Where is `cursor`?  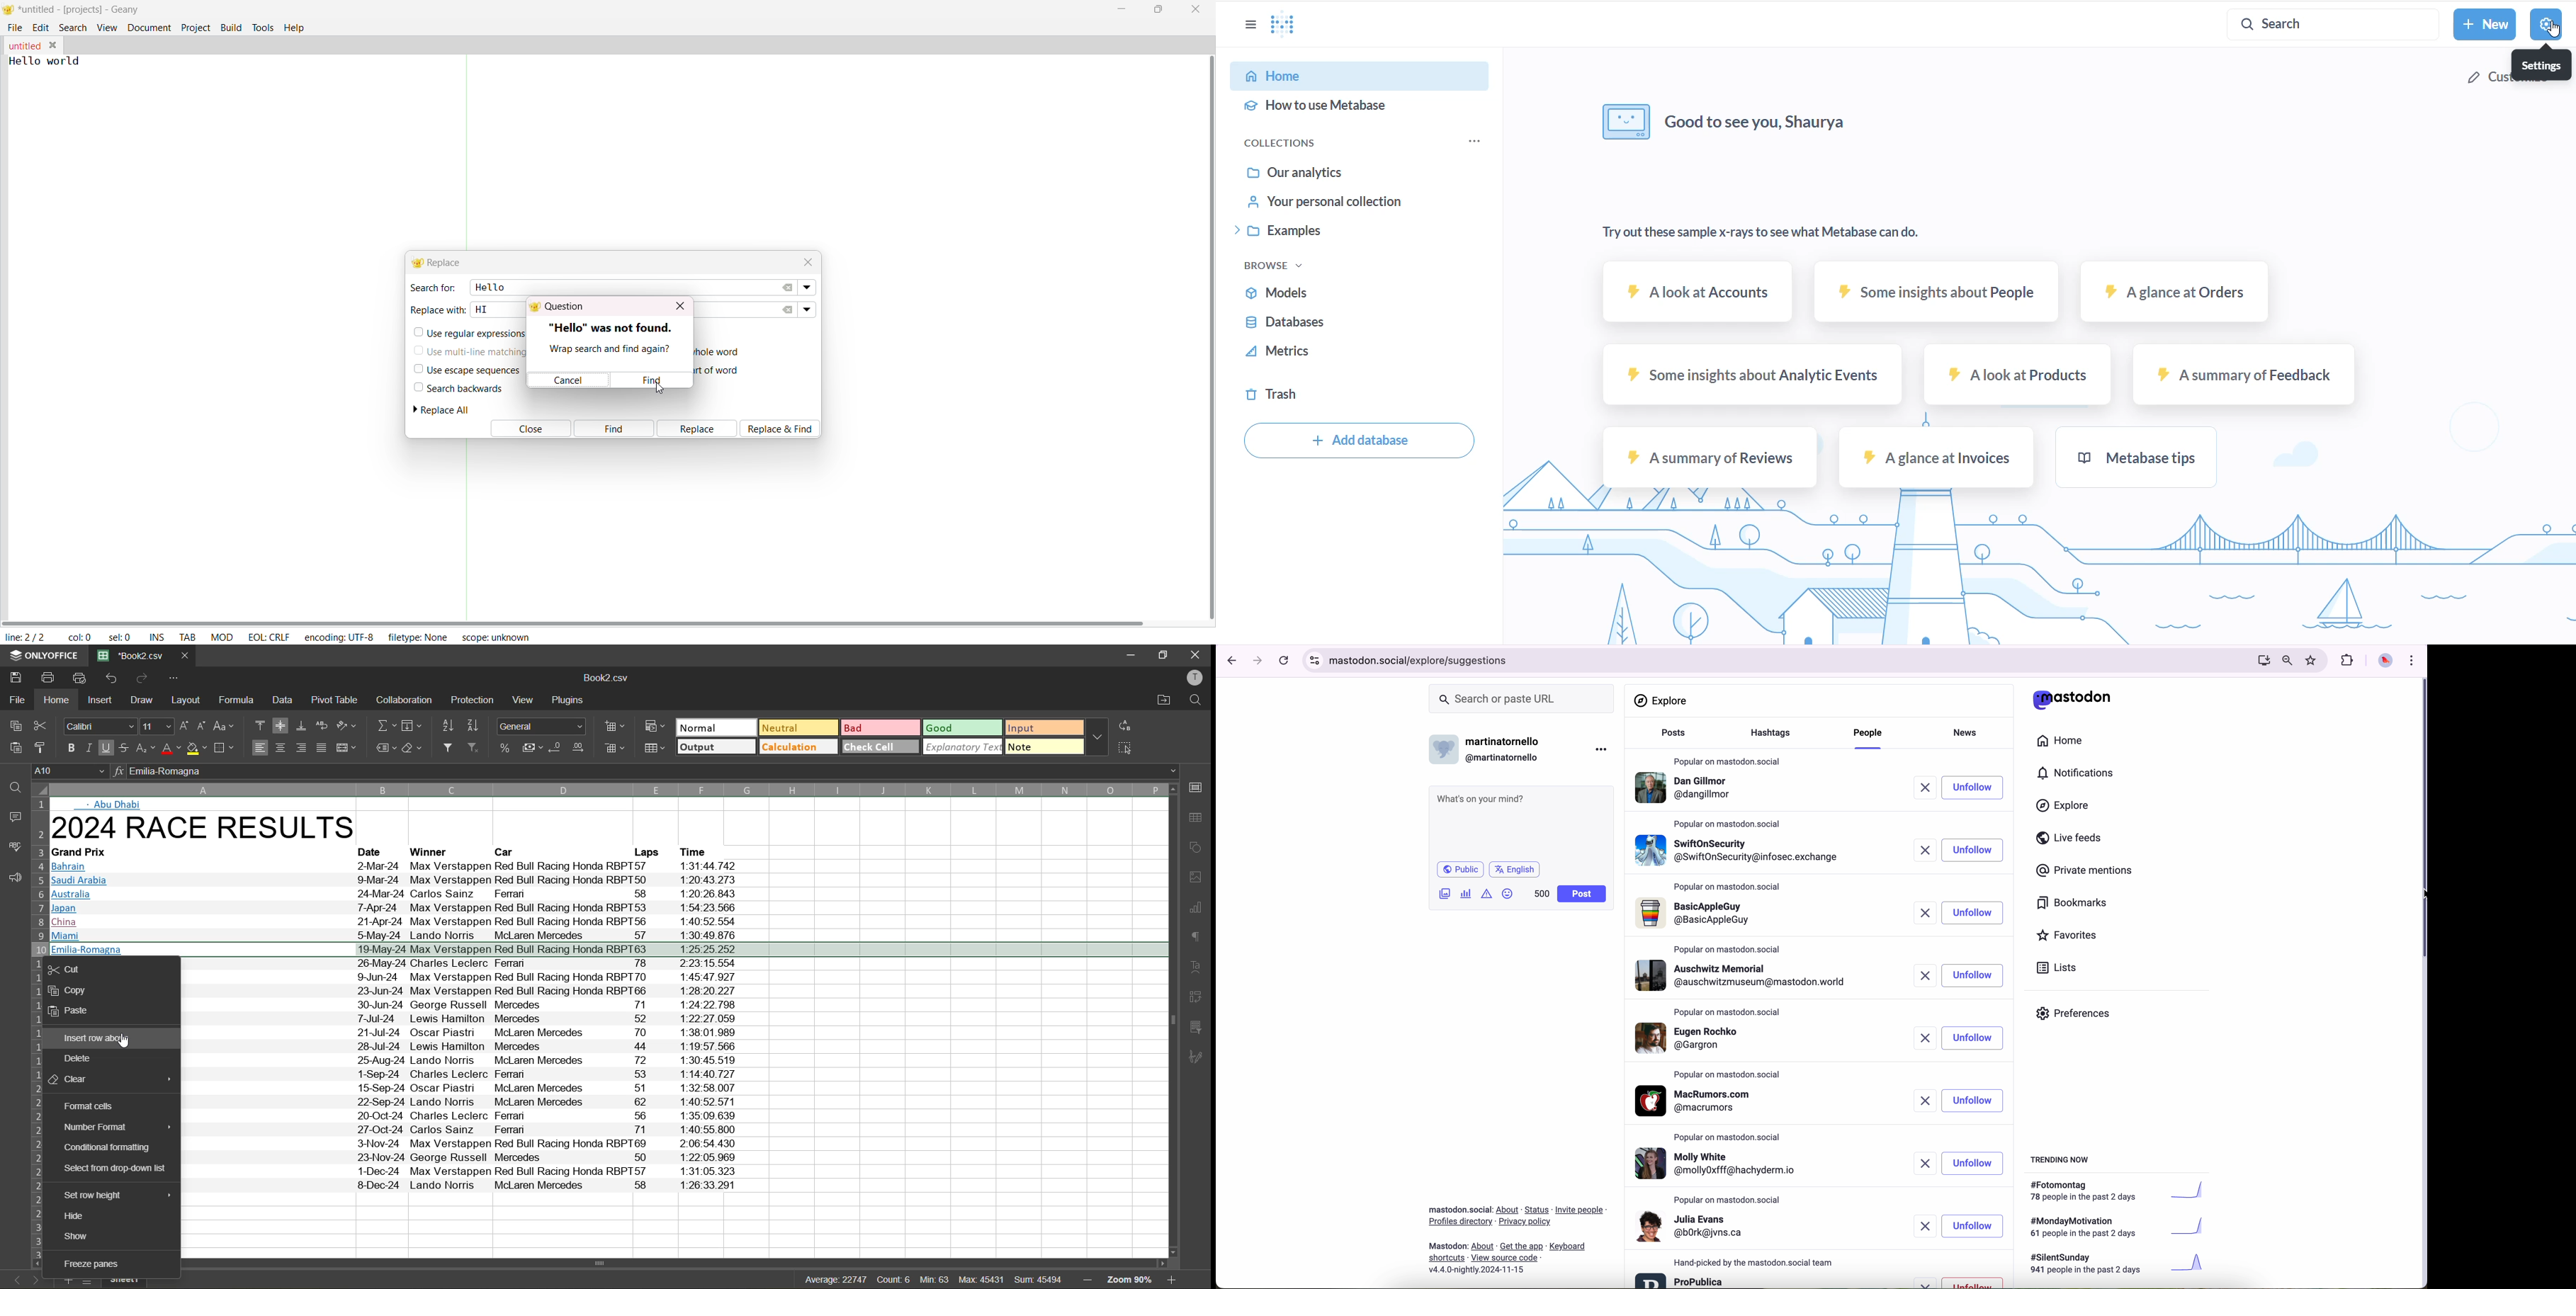 cursor is located at coordinates (124, 1041).